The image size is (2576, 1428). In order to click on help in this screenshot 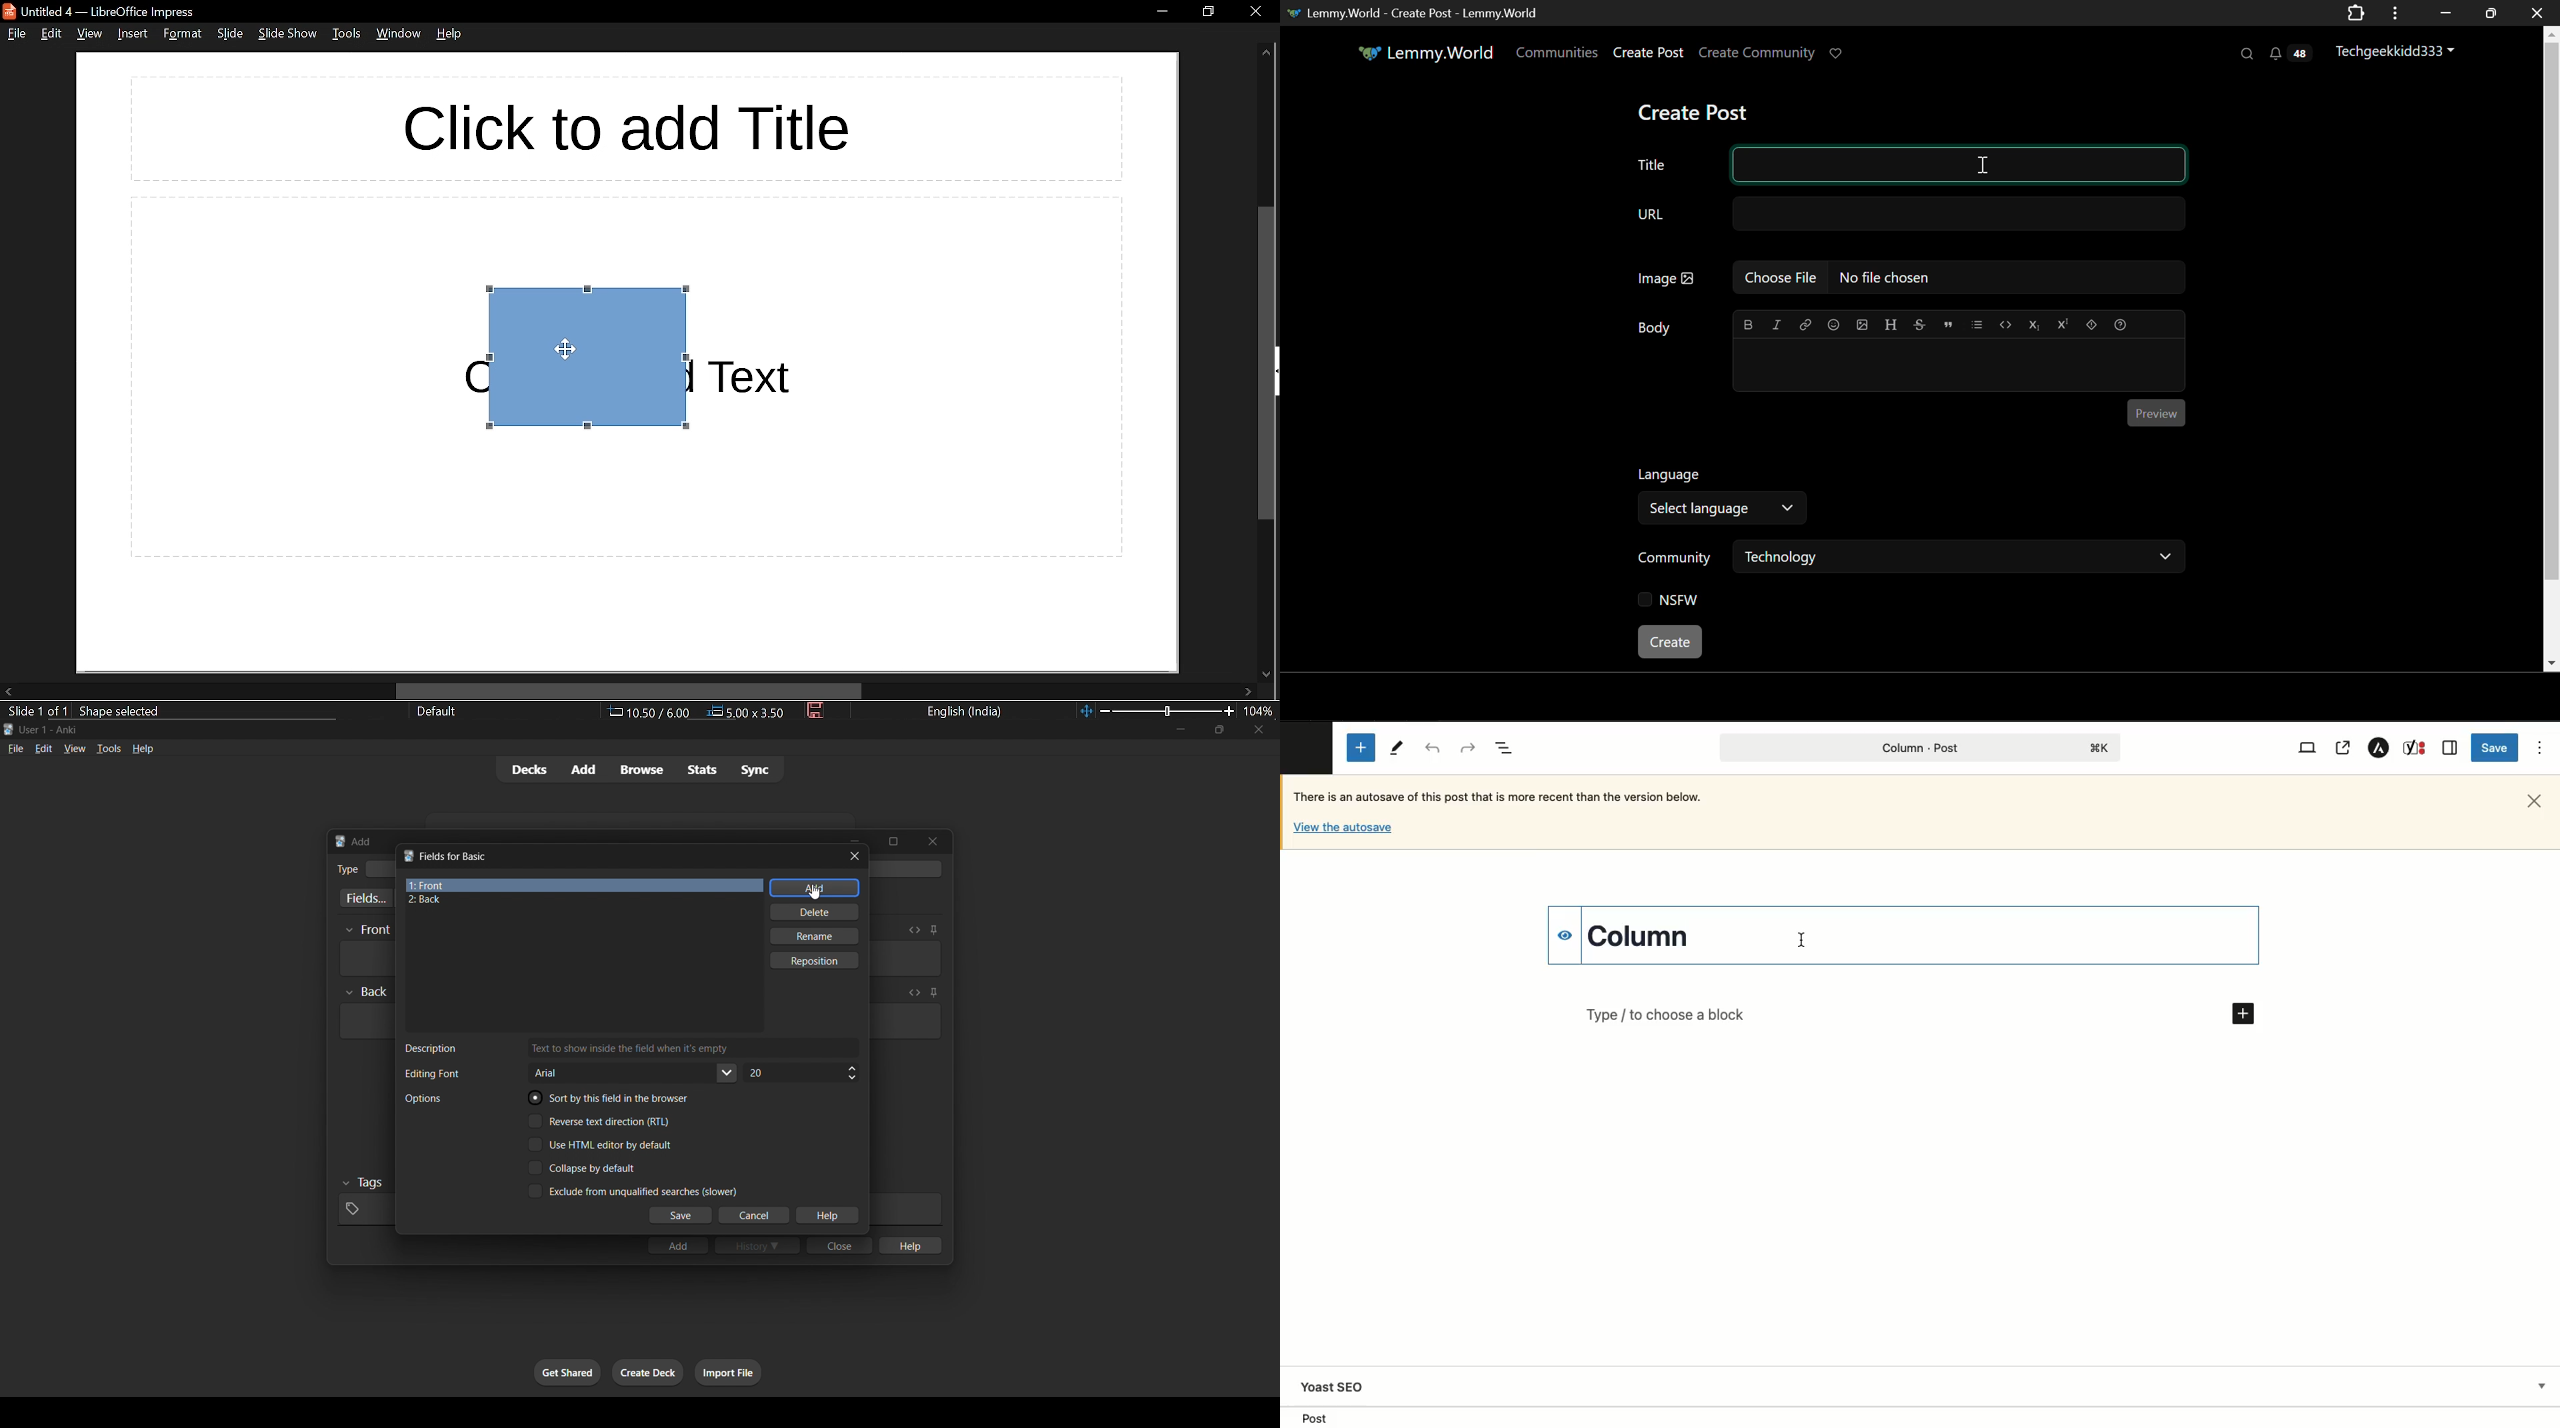, I will do `click(143, 749)`.